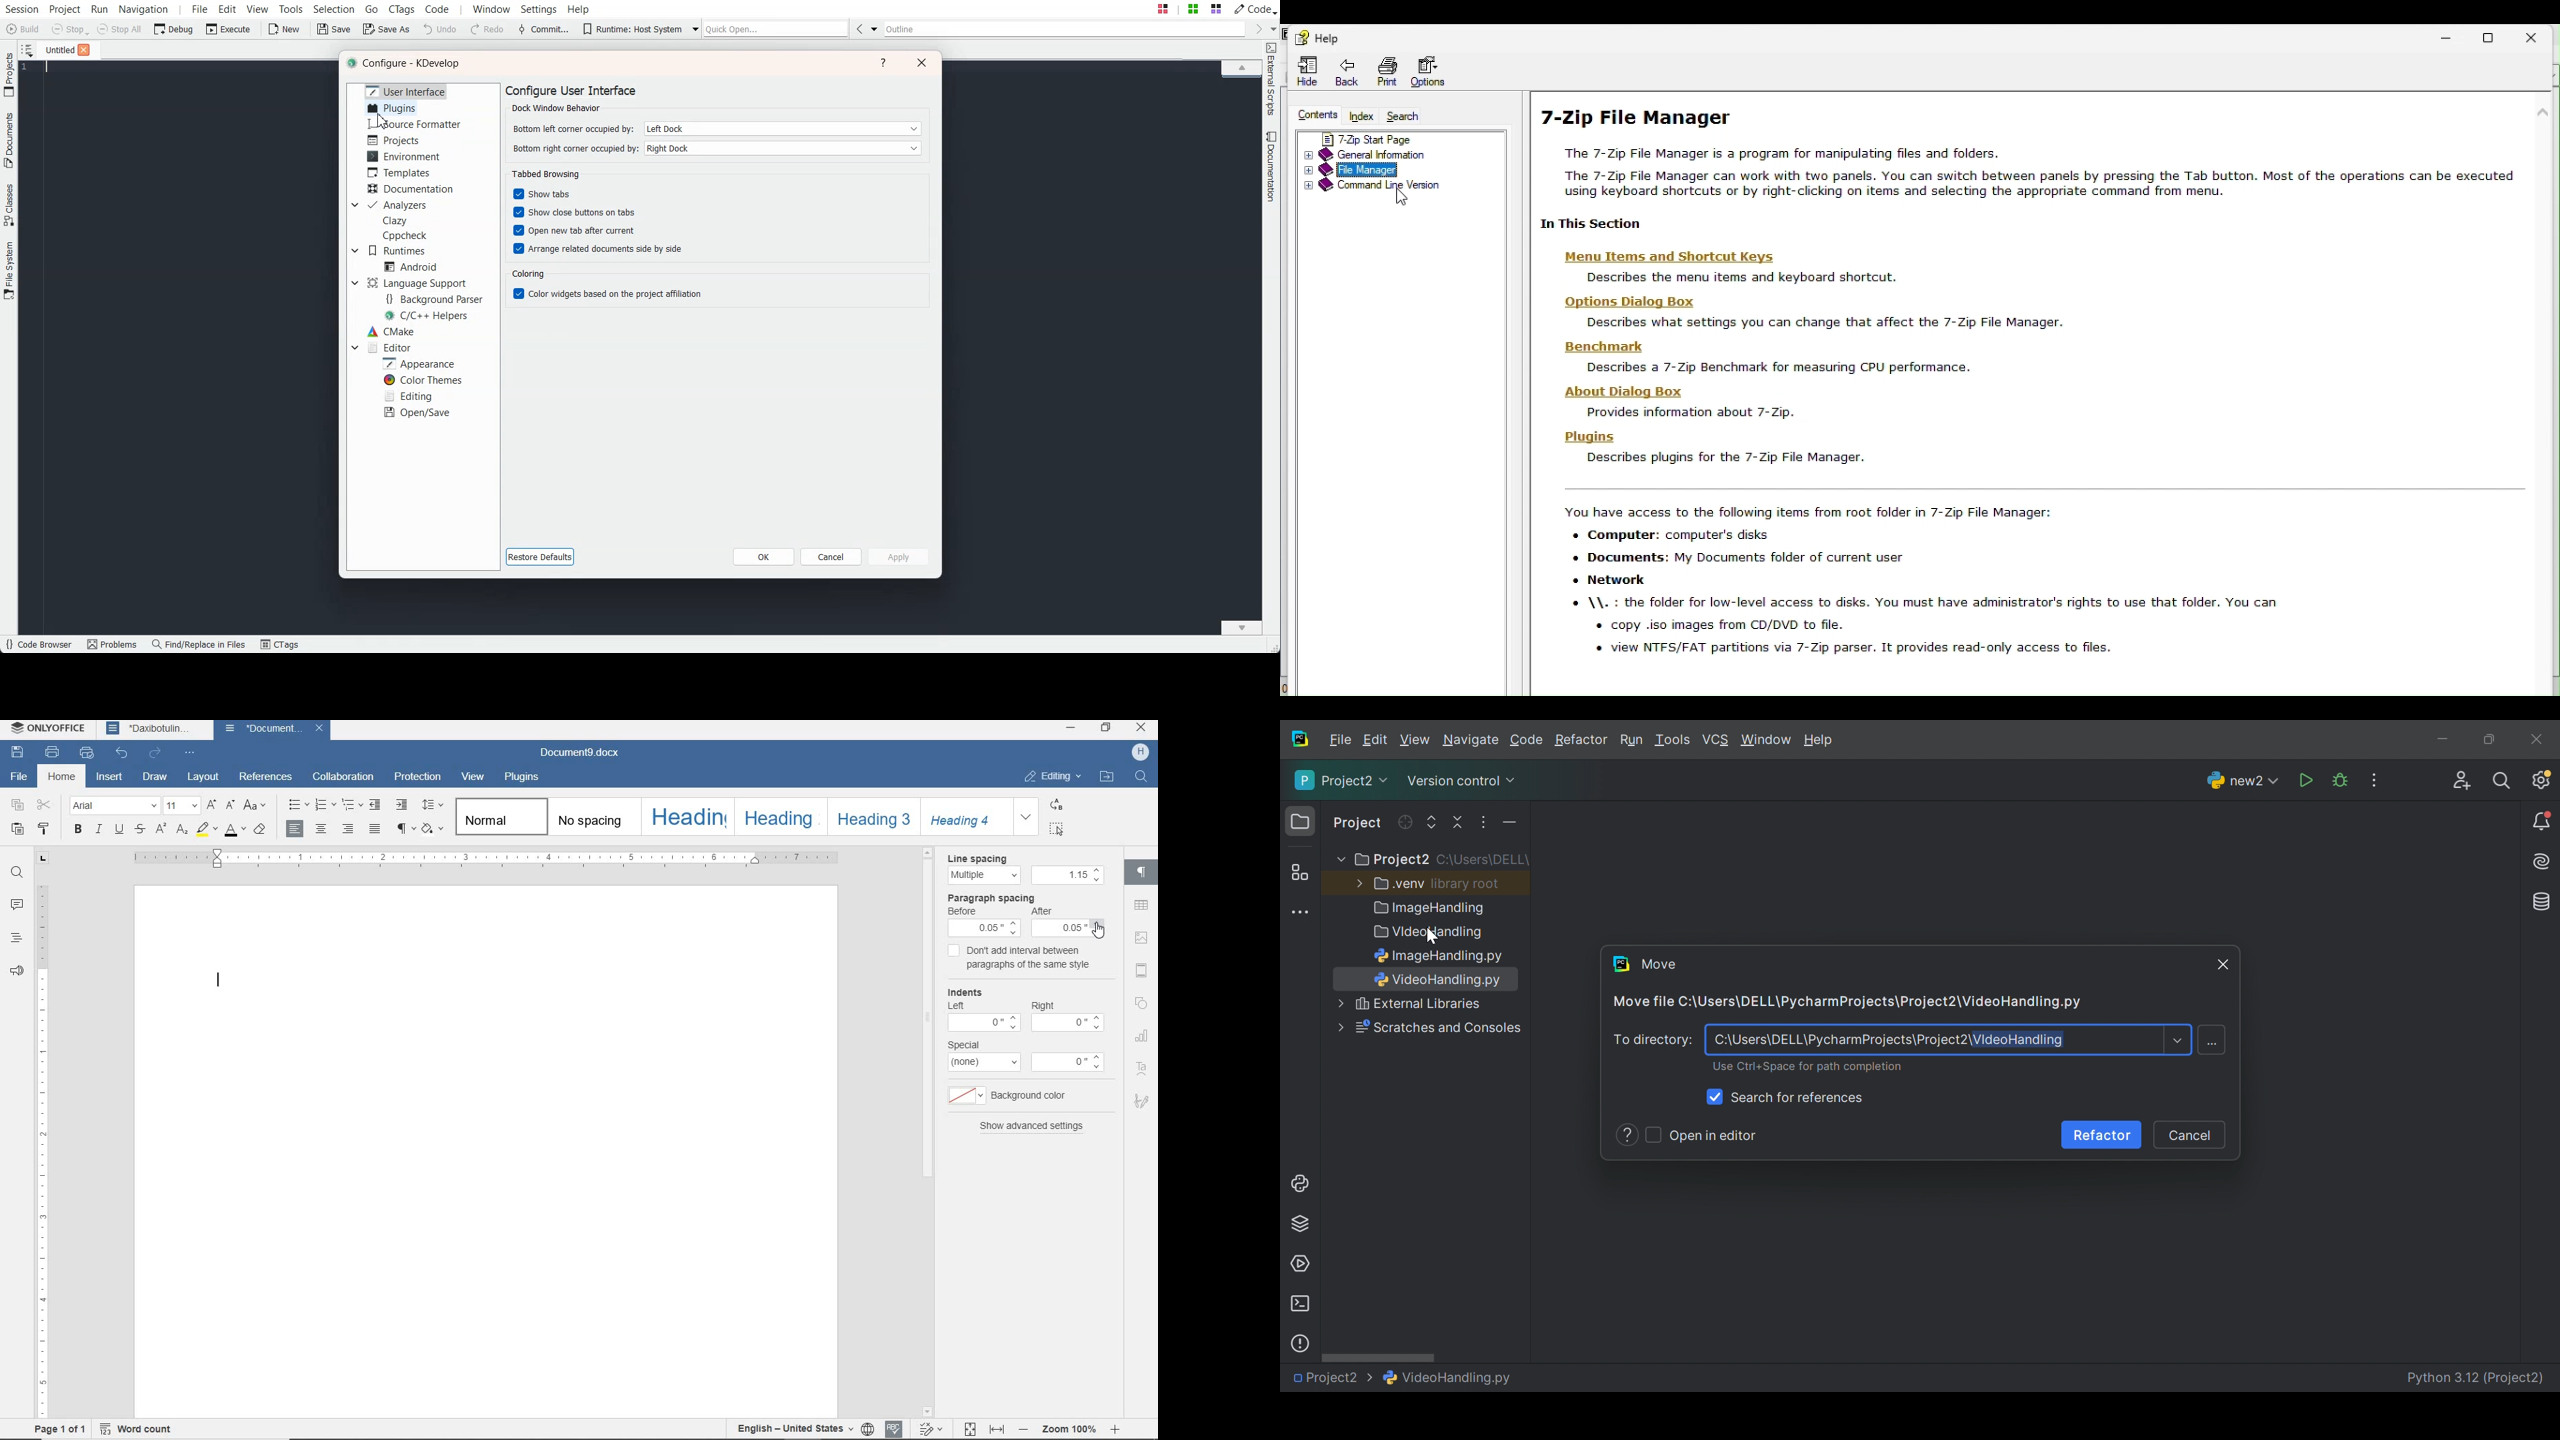  What do you see at coordinates (17, 972) in the screenshot?
I see `feedback & support` at bounding box center [17, 972].